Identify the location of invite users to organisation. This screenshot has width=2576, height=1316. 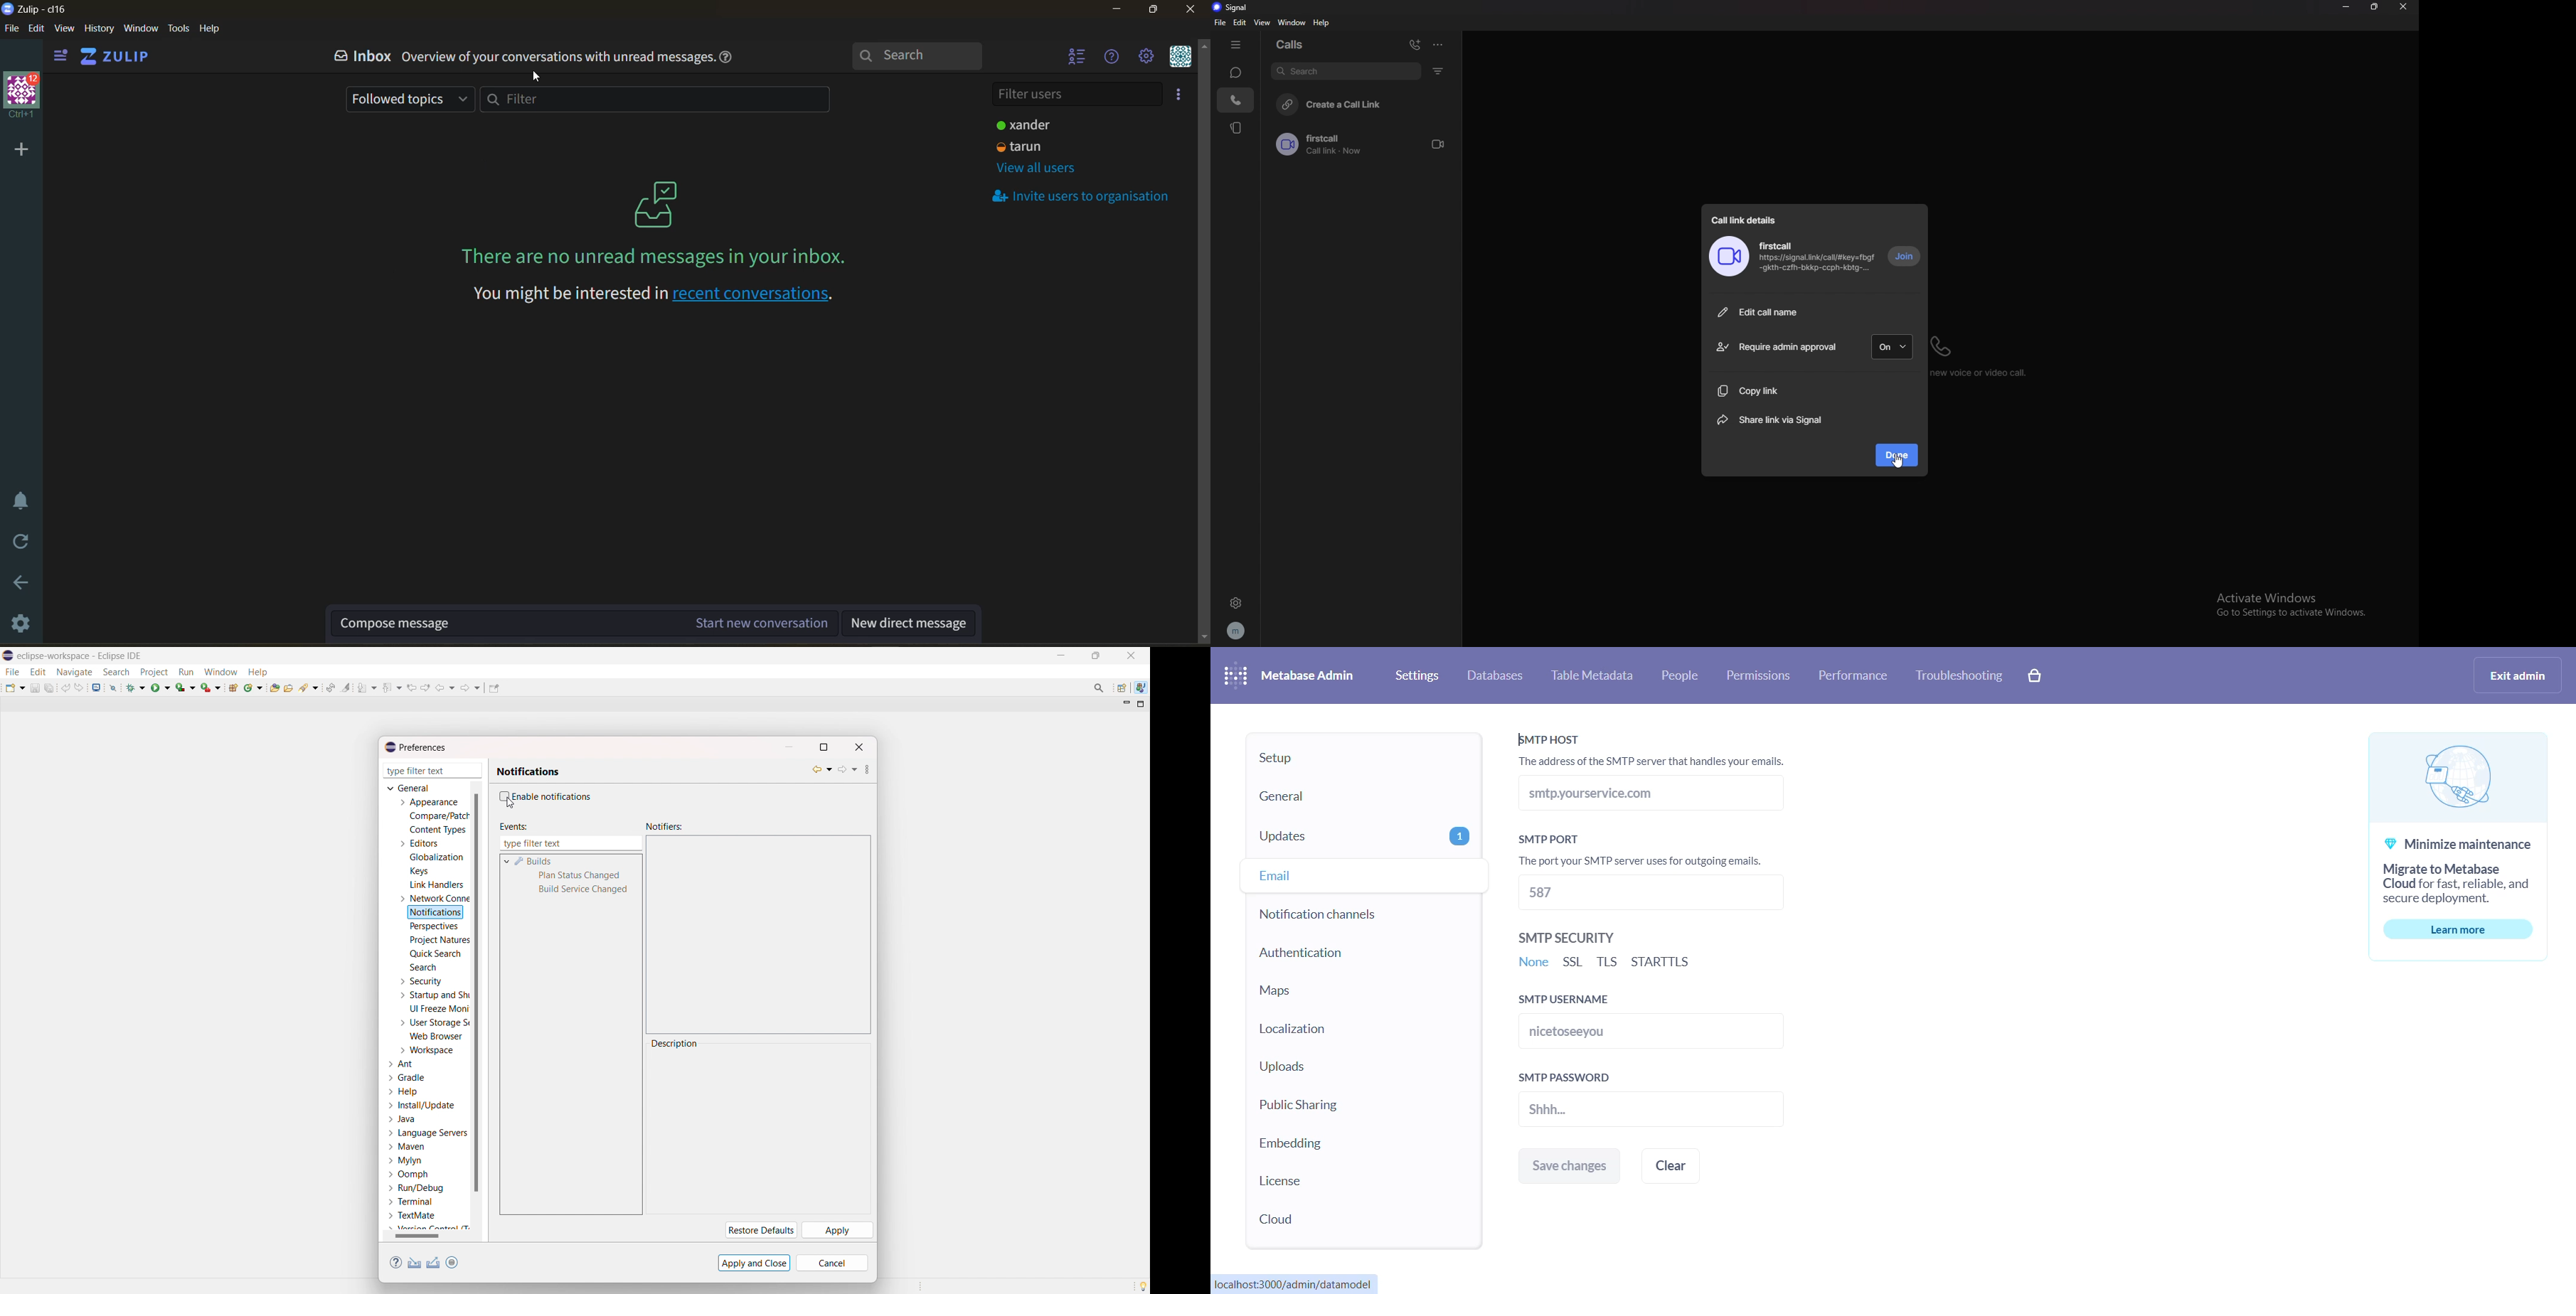
(1081, 195).